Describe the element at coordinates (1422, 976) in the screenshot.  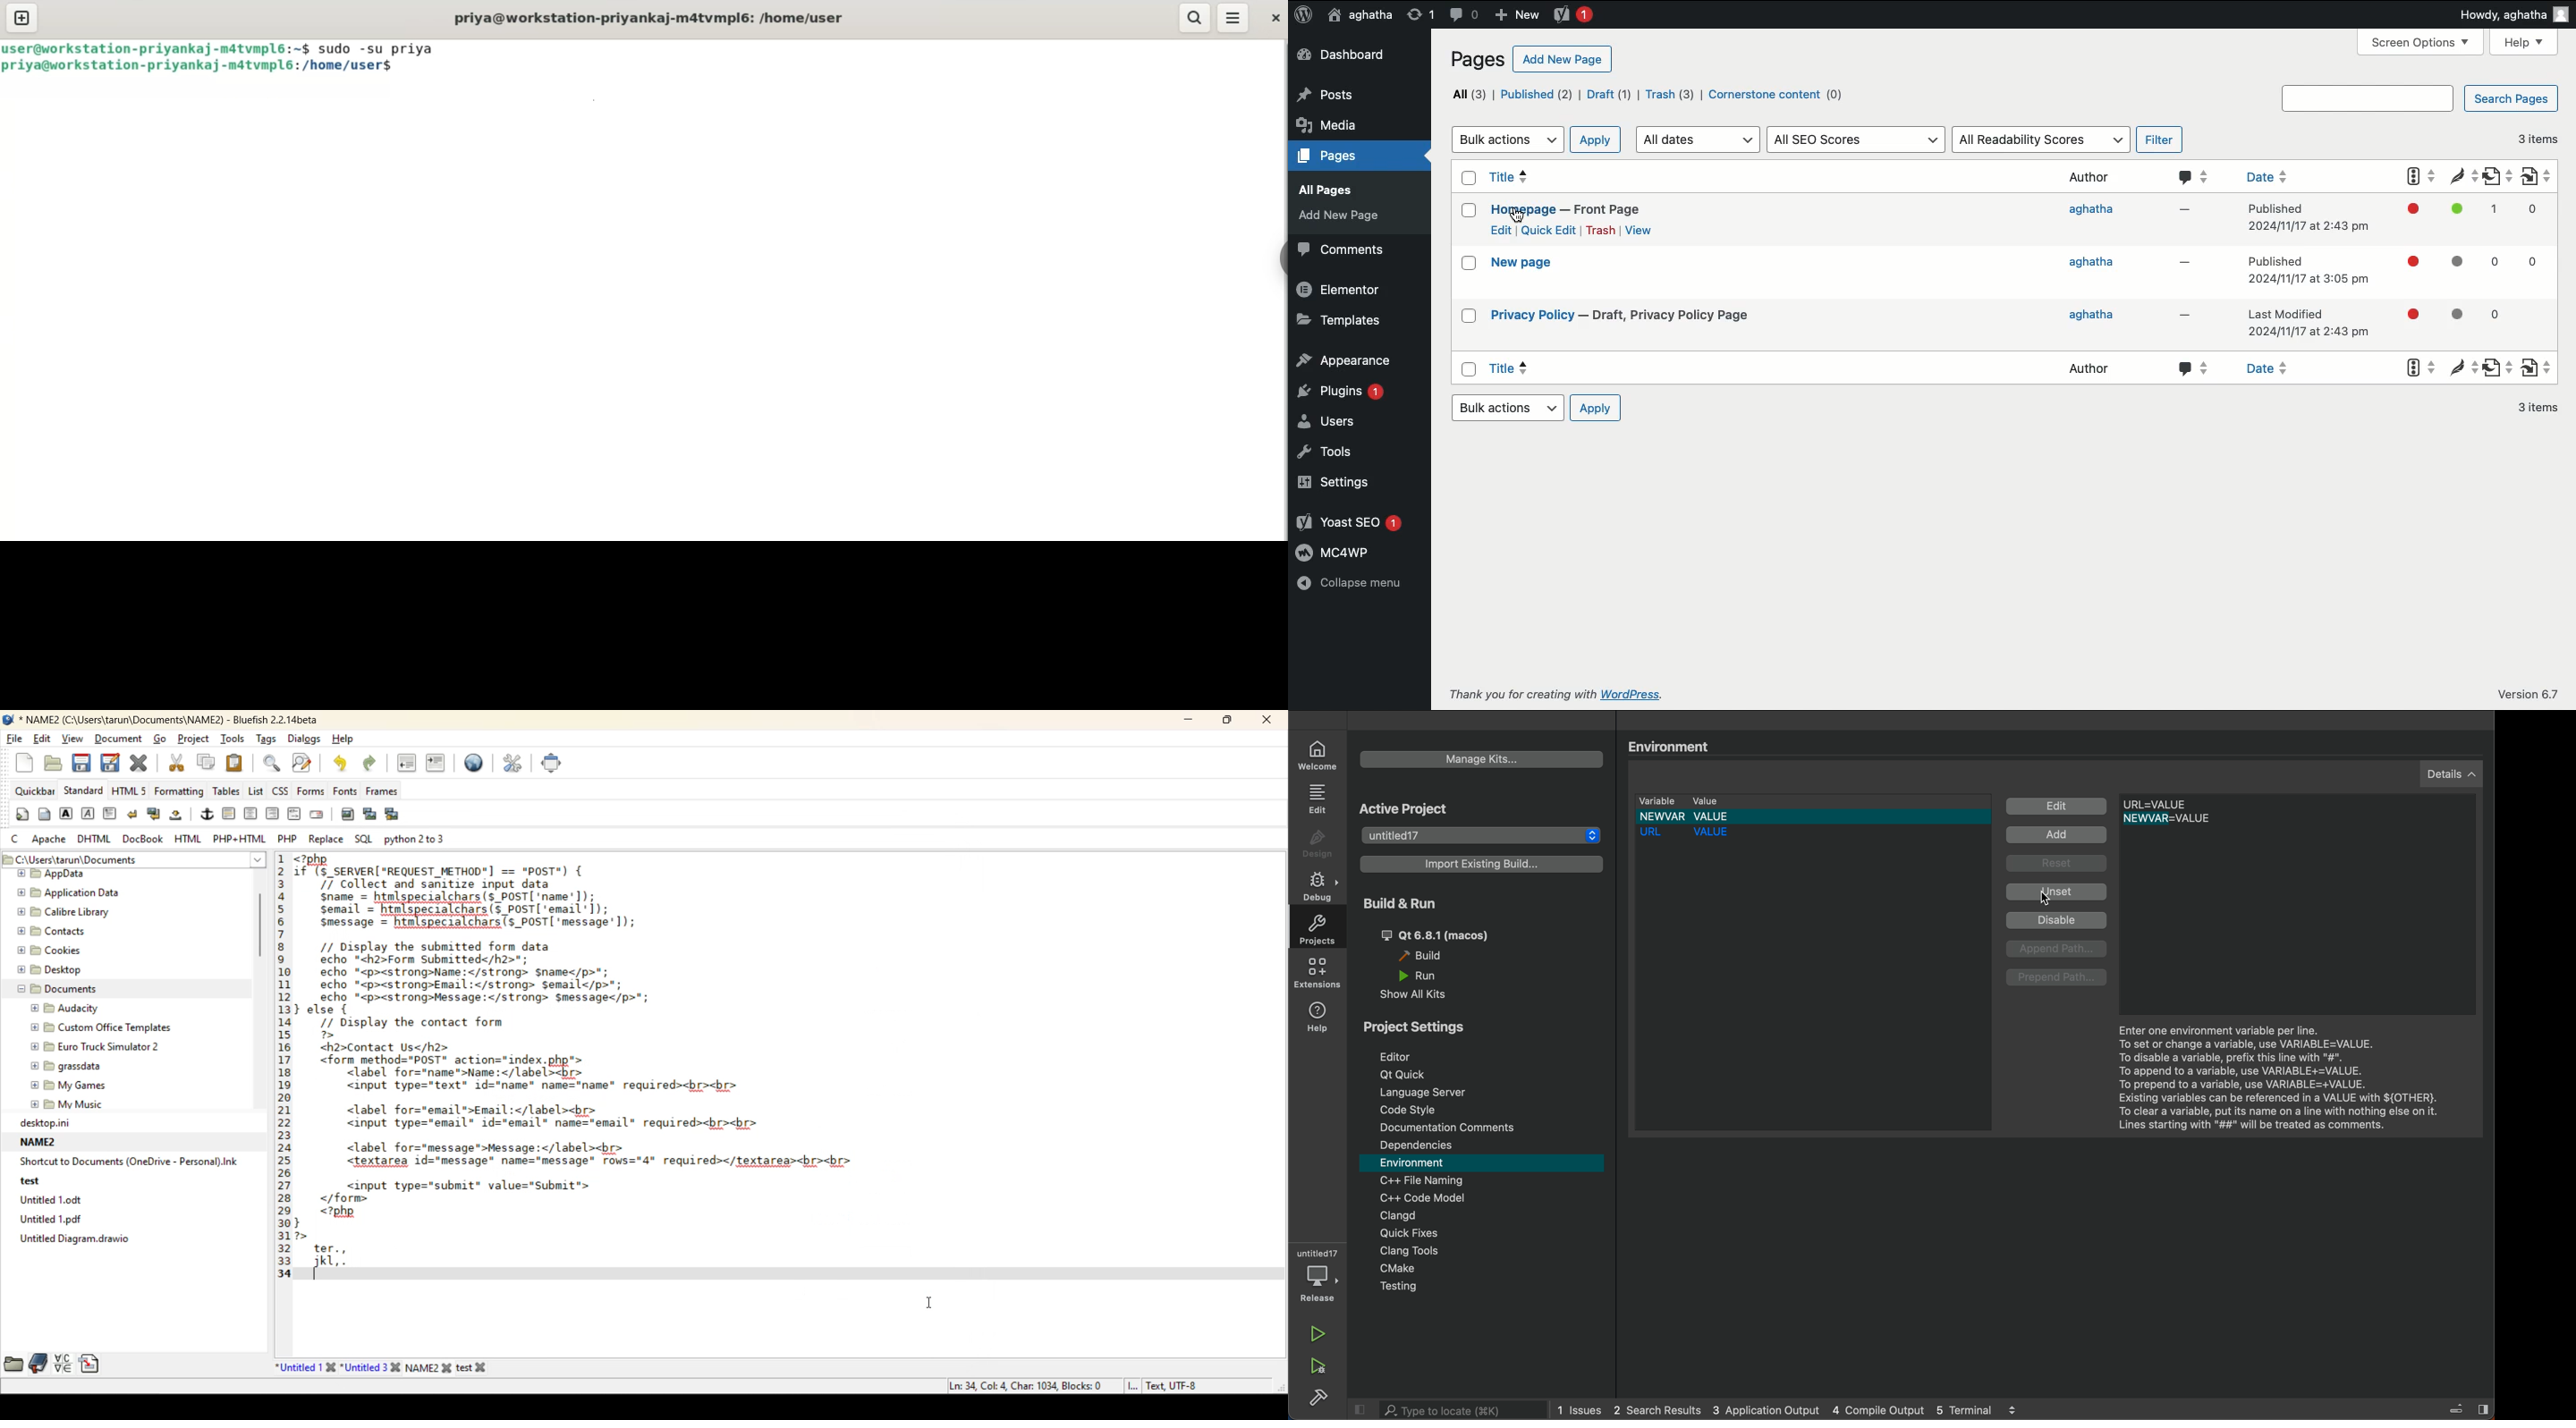
I see `run` at that location.